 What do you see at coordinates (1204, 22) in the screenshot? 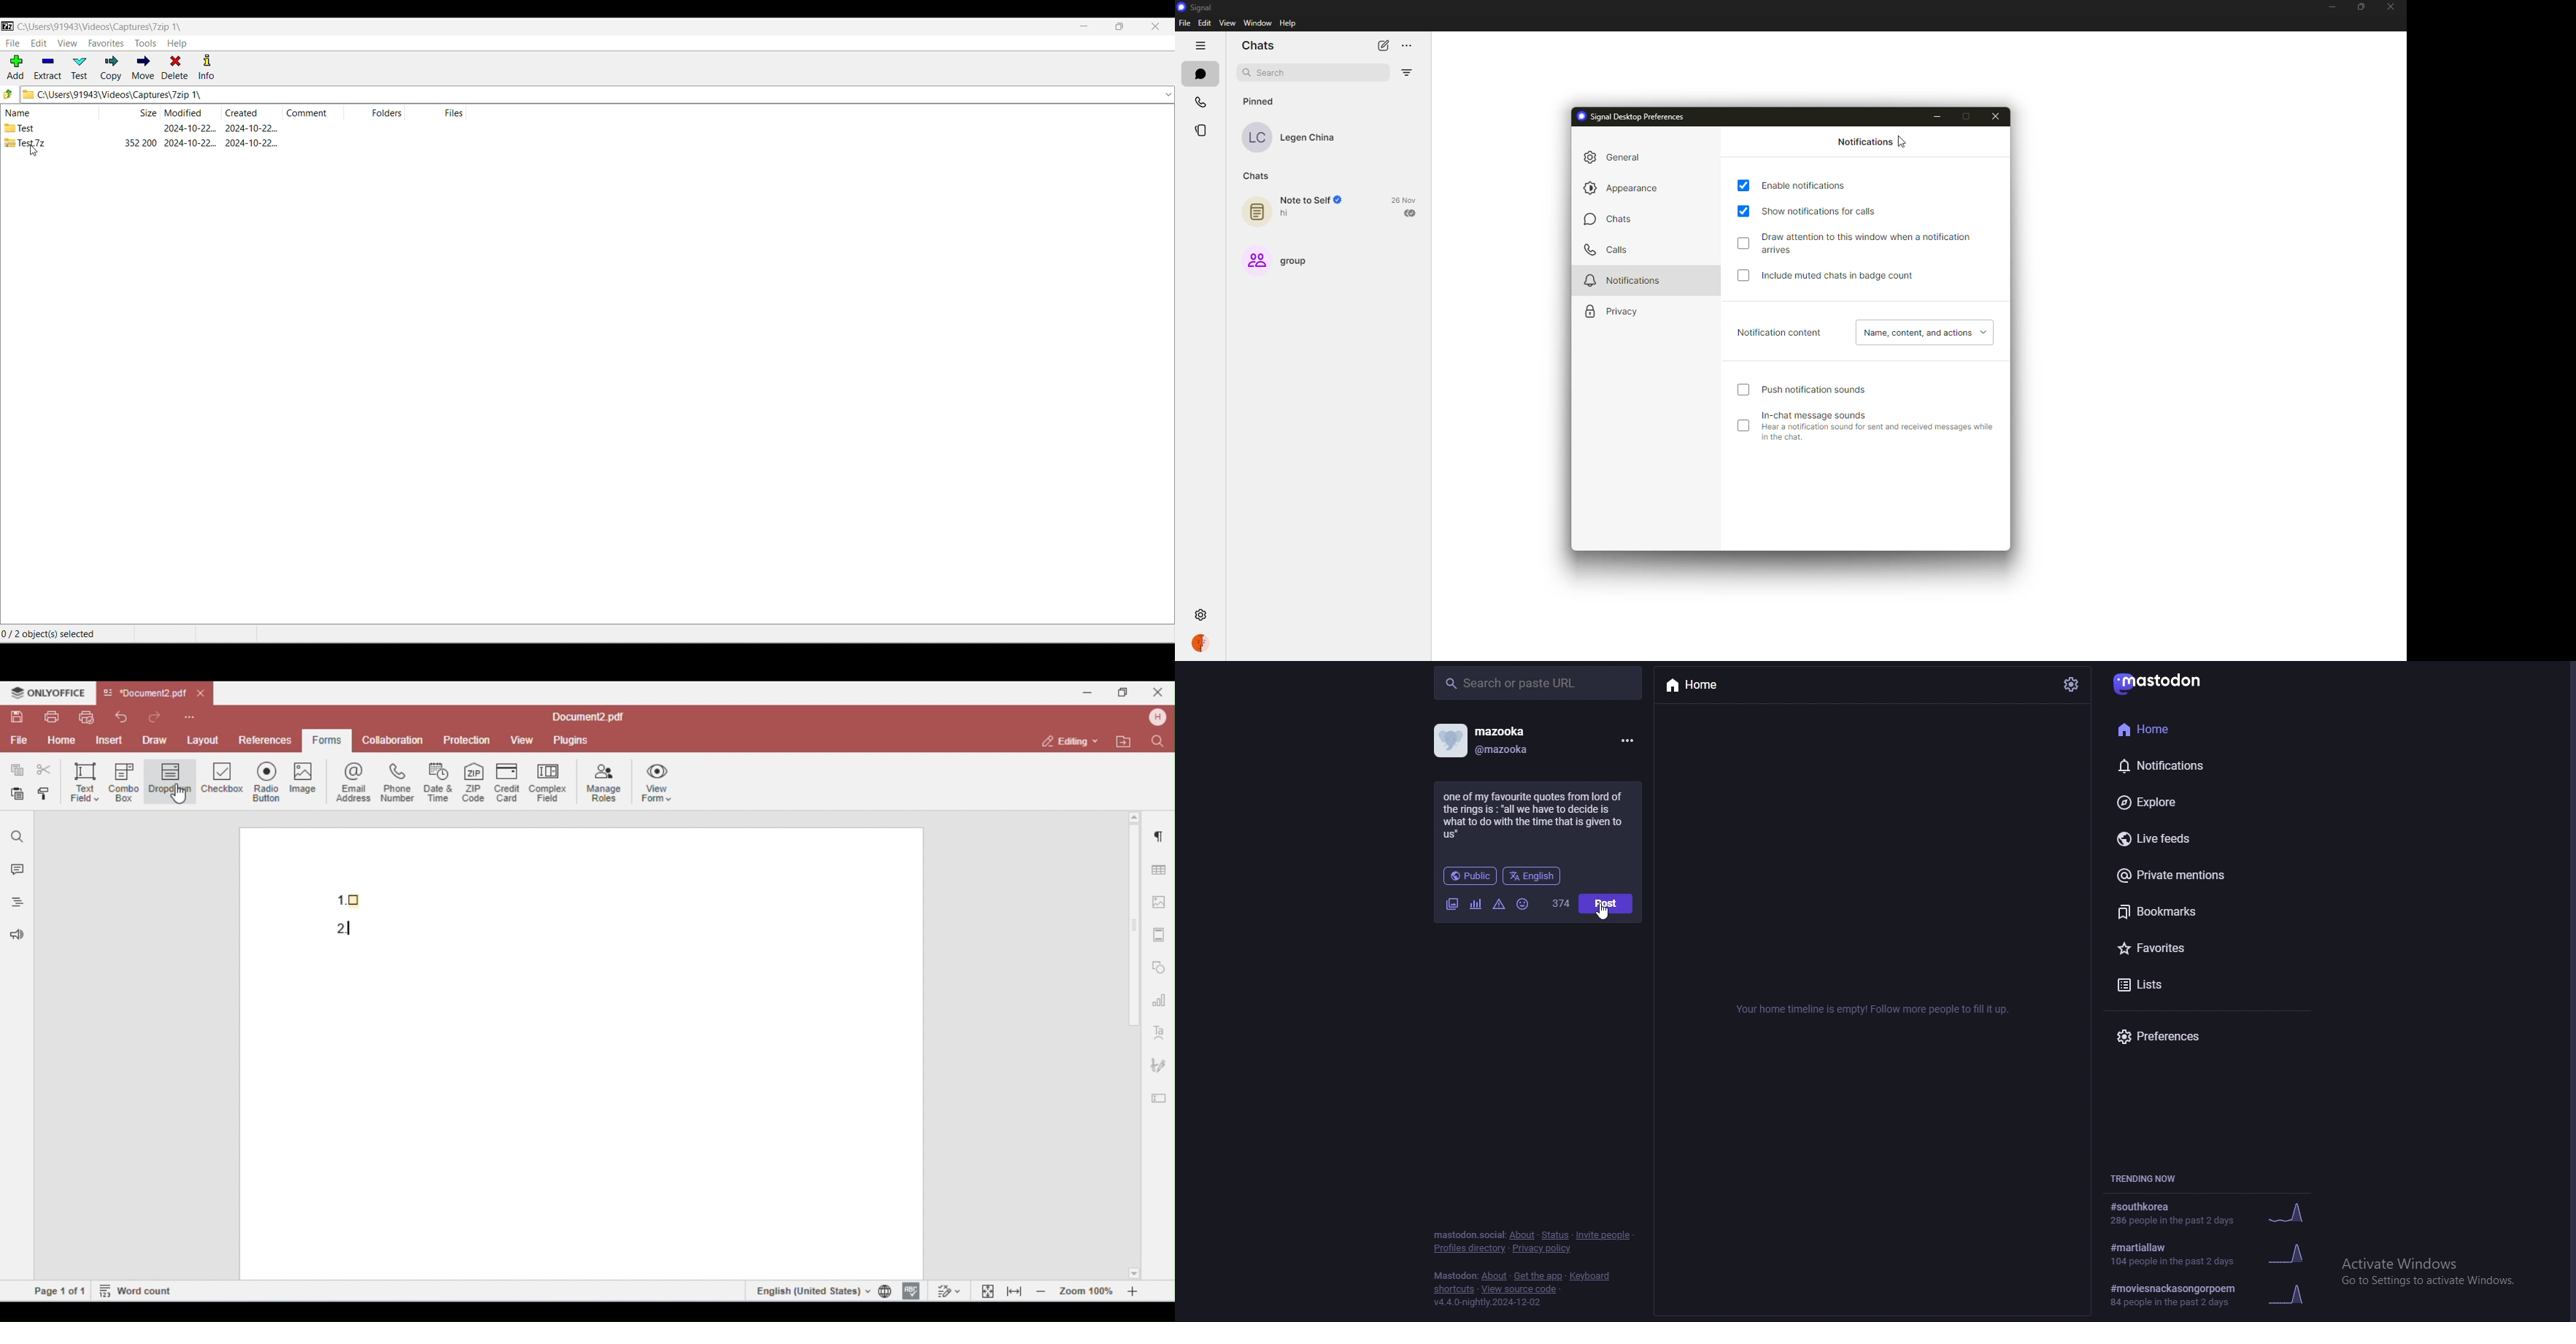
I see `edit` at bounding box center [1204, 22].